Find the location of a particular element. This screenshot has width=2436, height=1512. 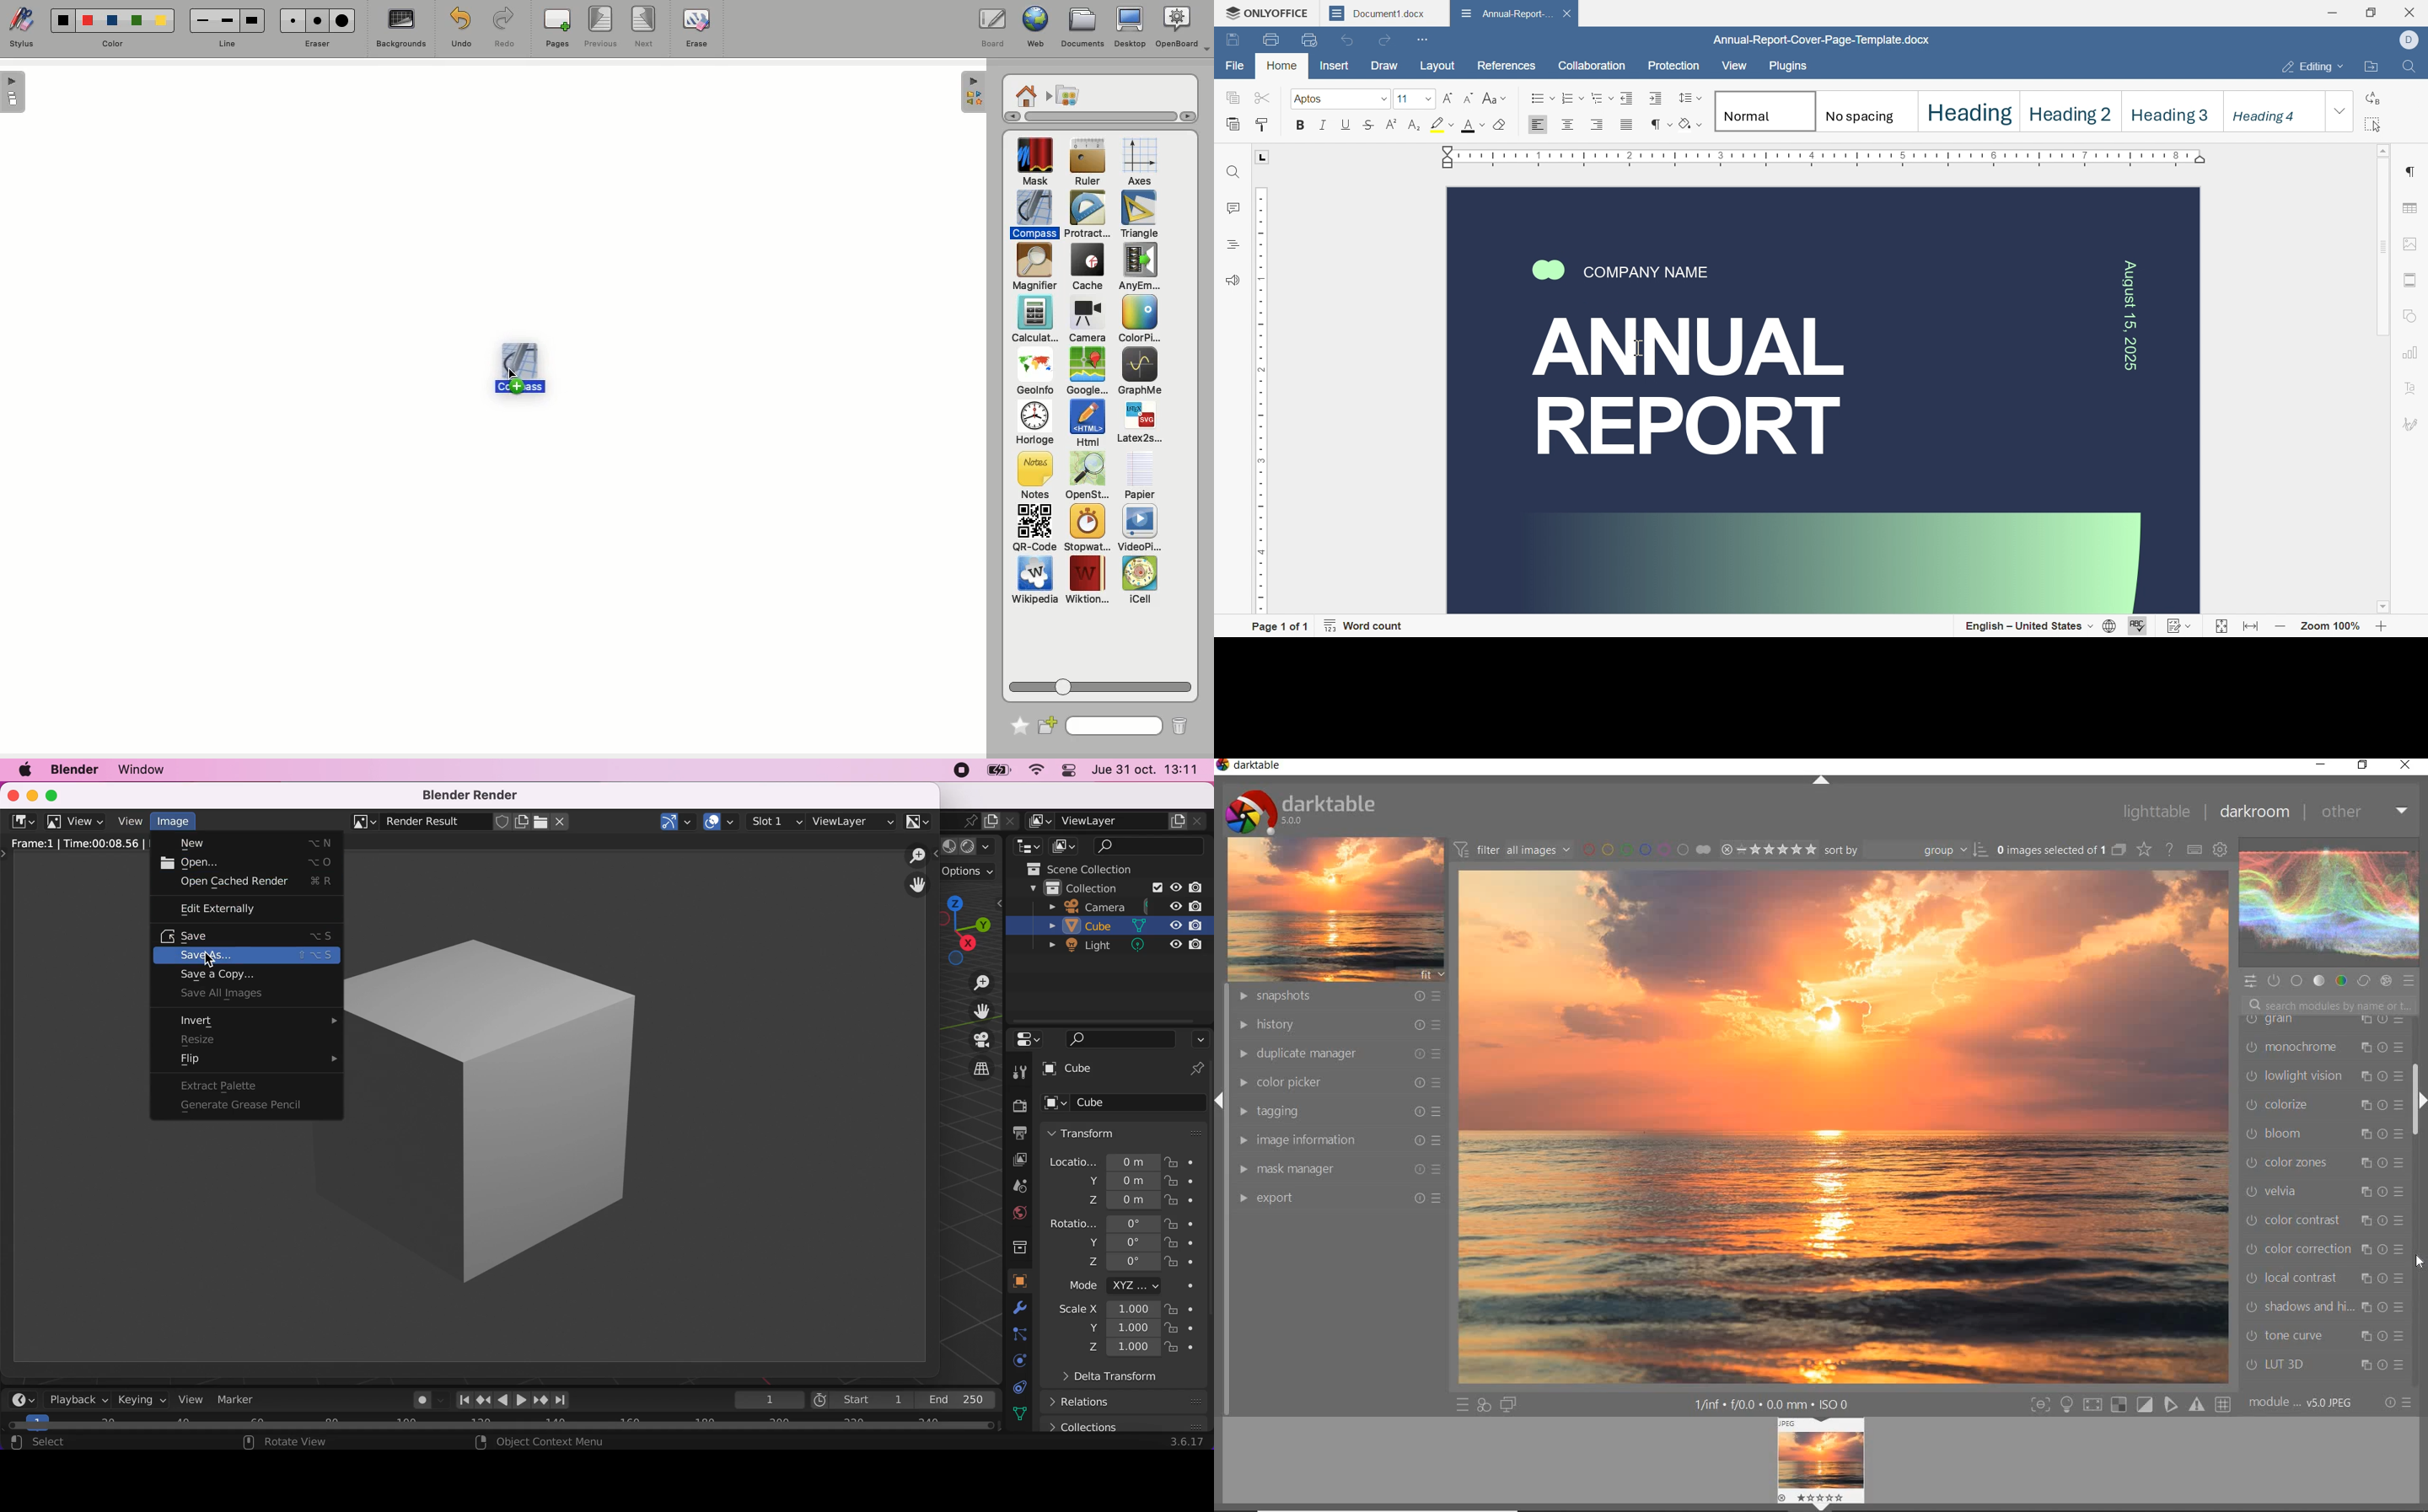

click shortcut drag is located at coordinates (972, 928).